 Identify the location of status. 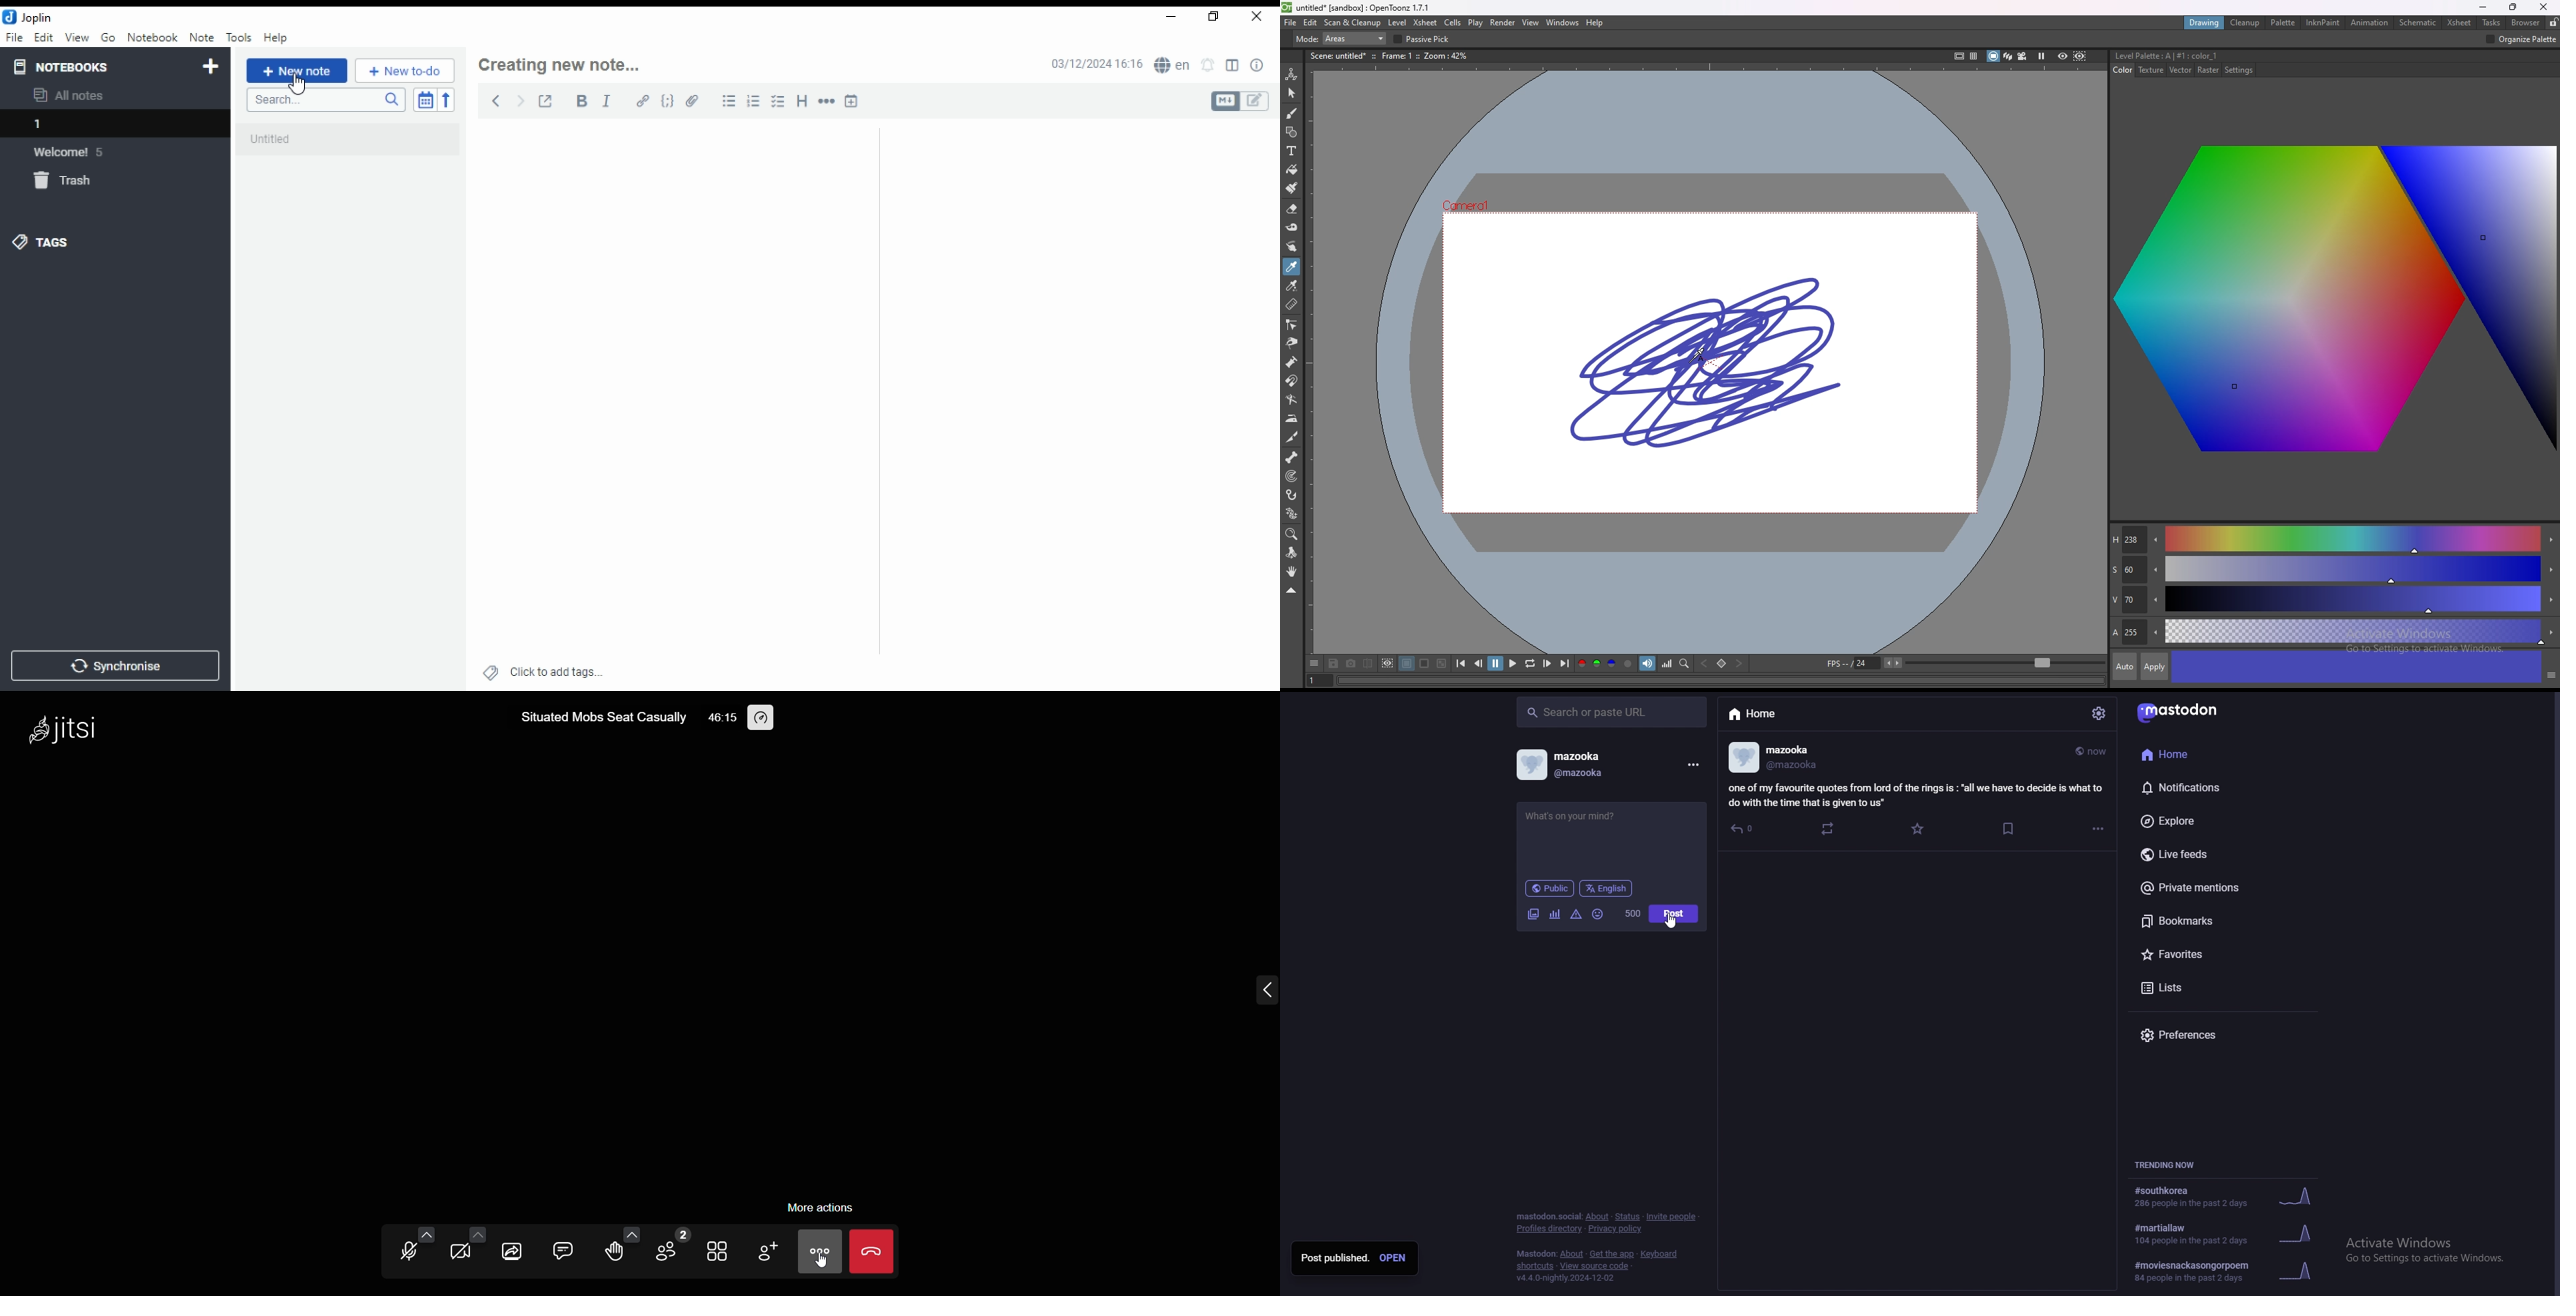
(1627, 1217).